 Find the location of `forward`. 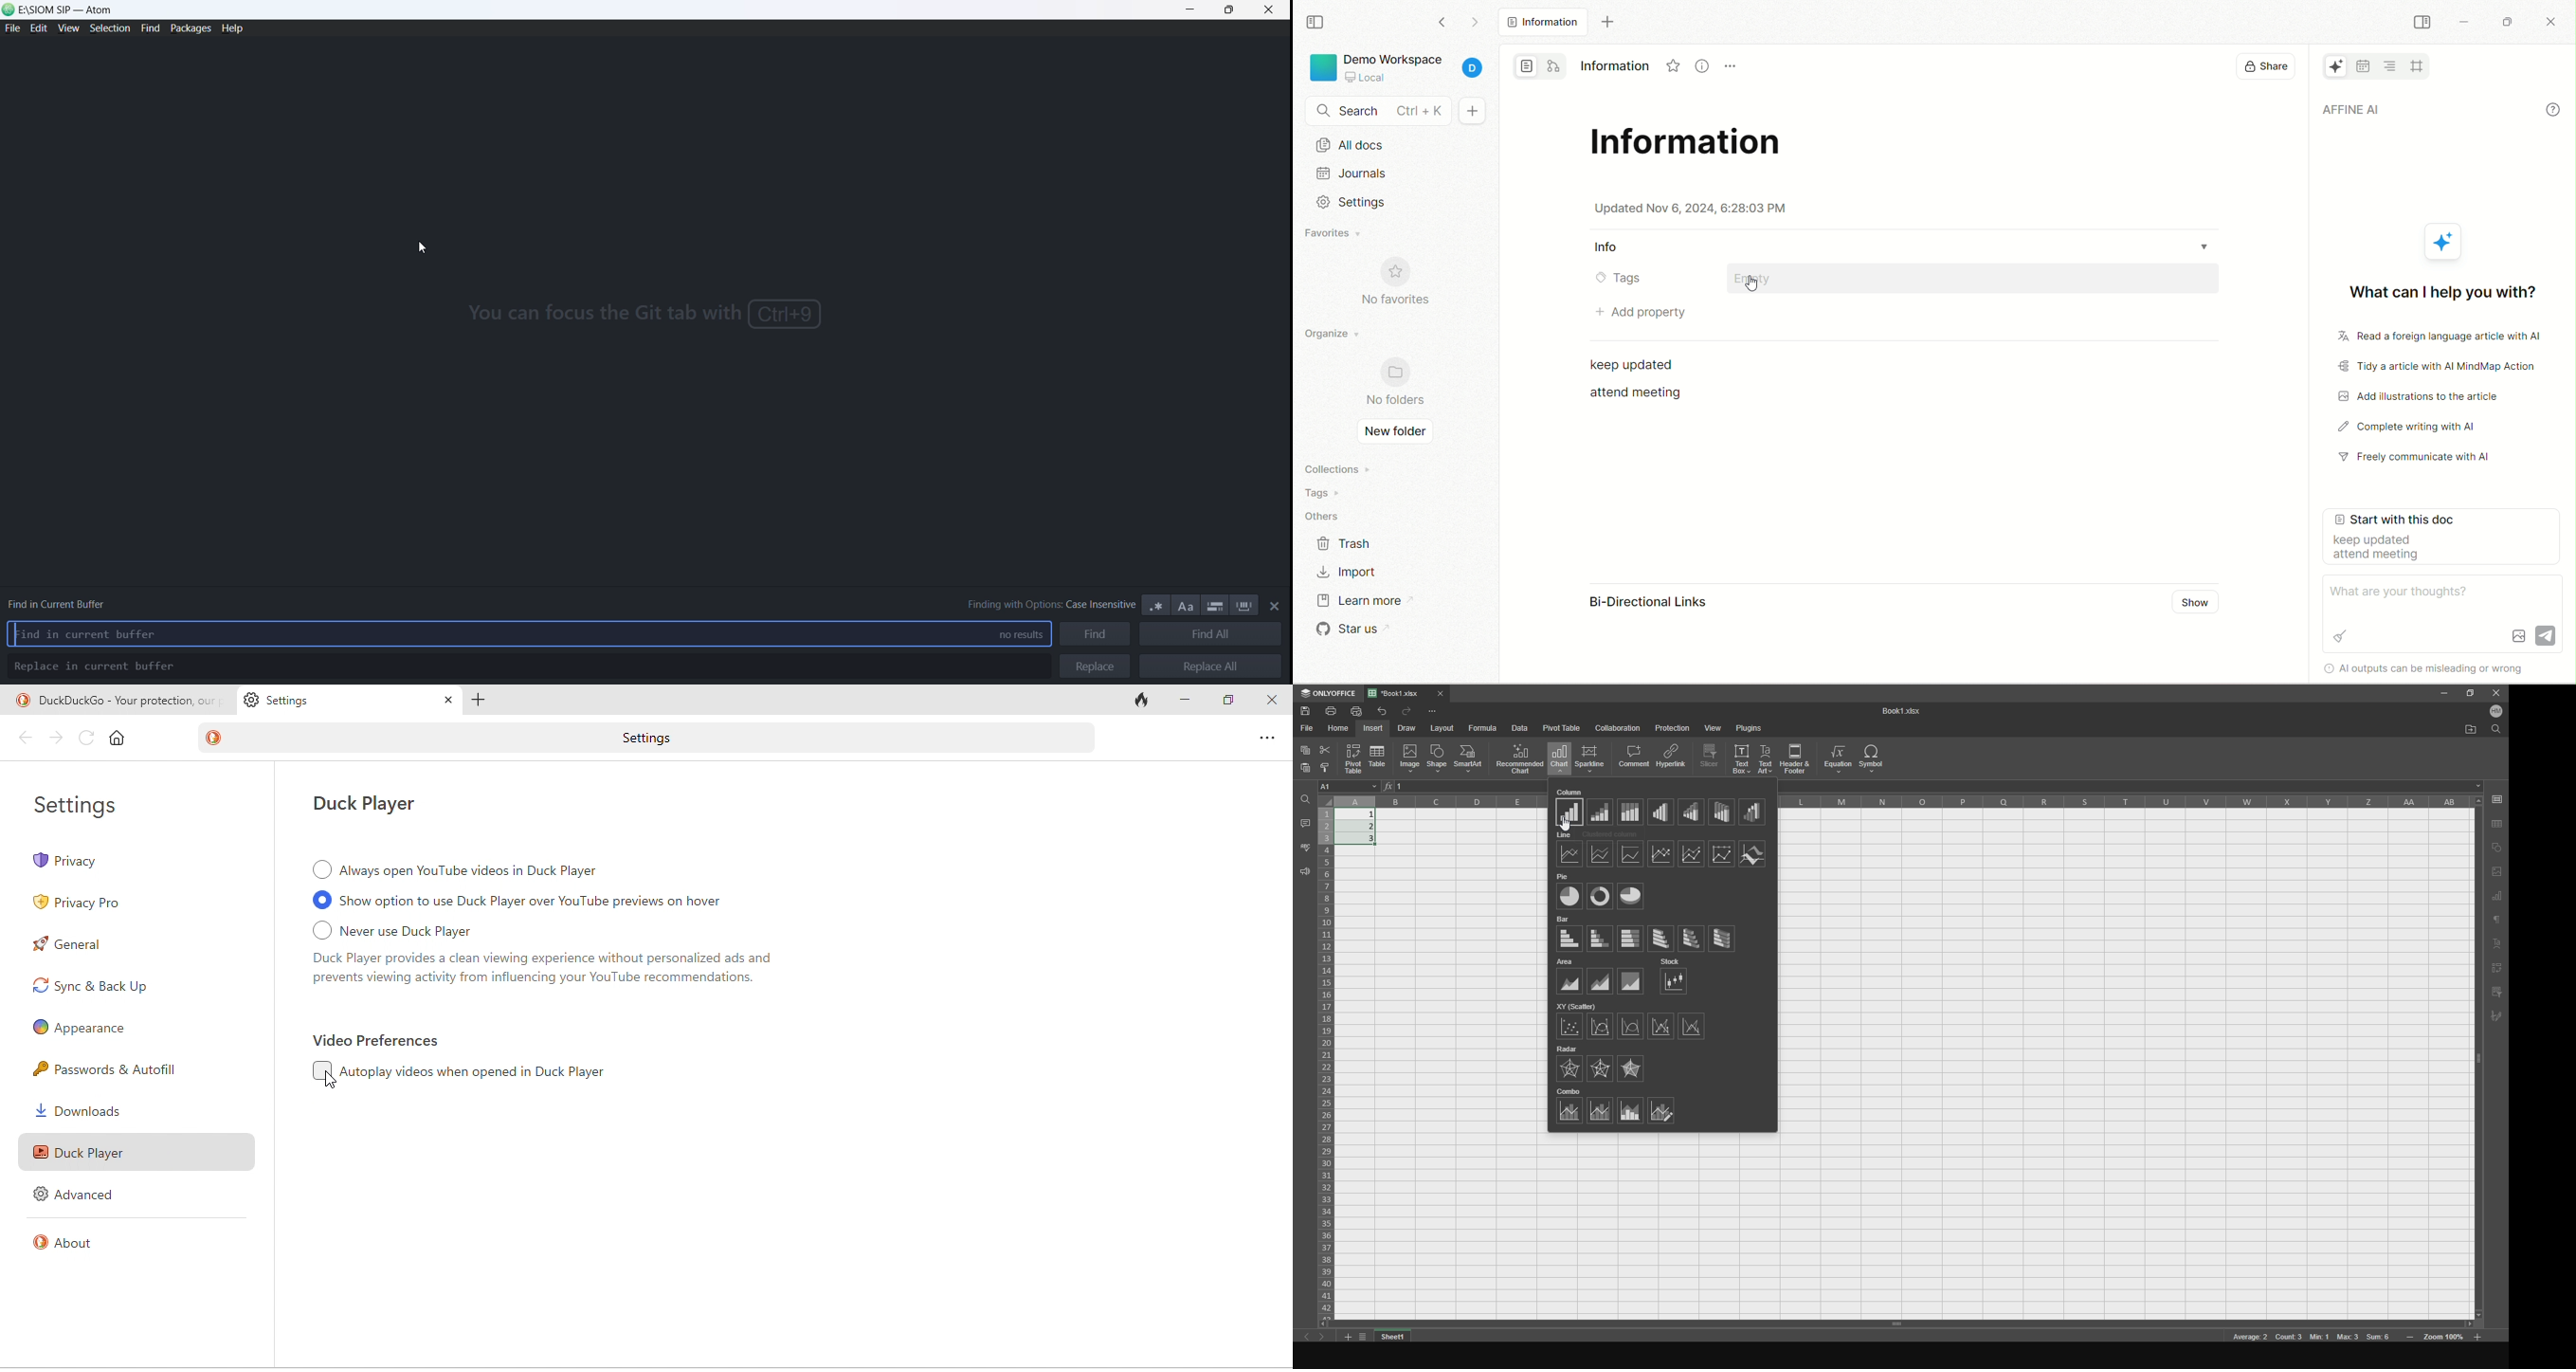

forward is located at coordinates (58, 739).